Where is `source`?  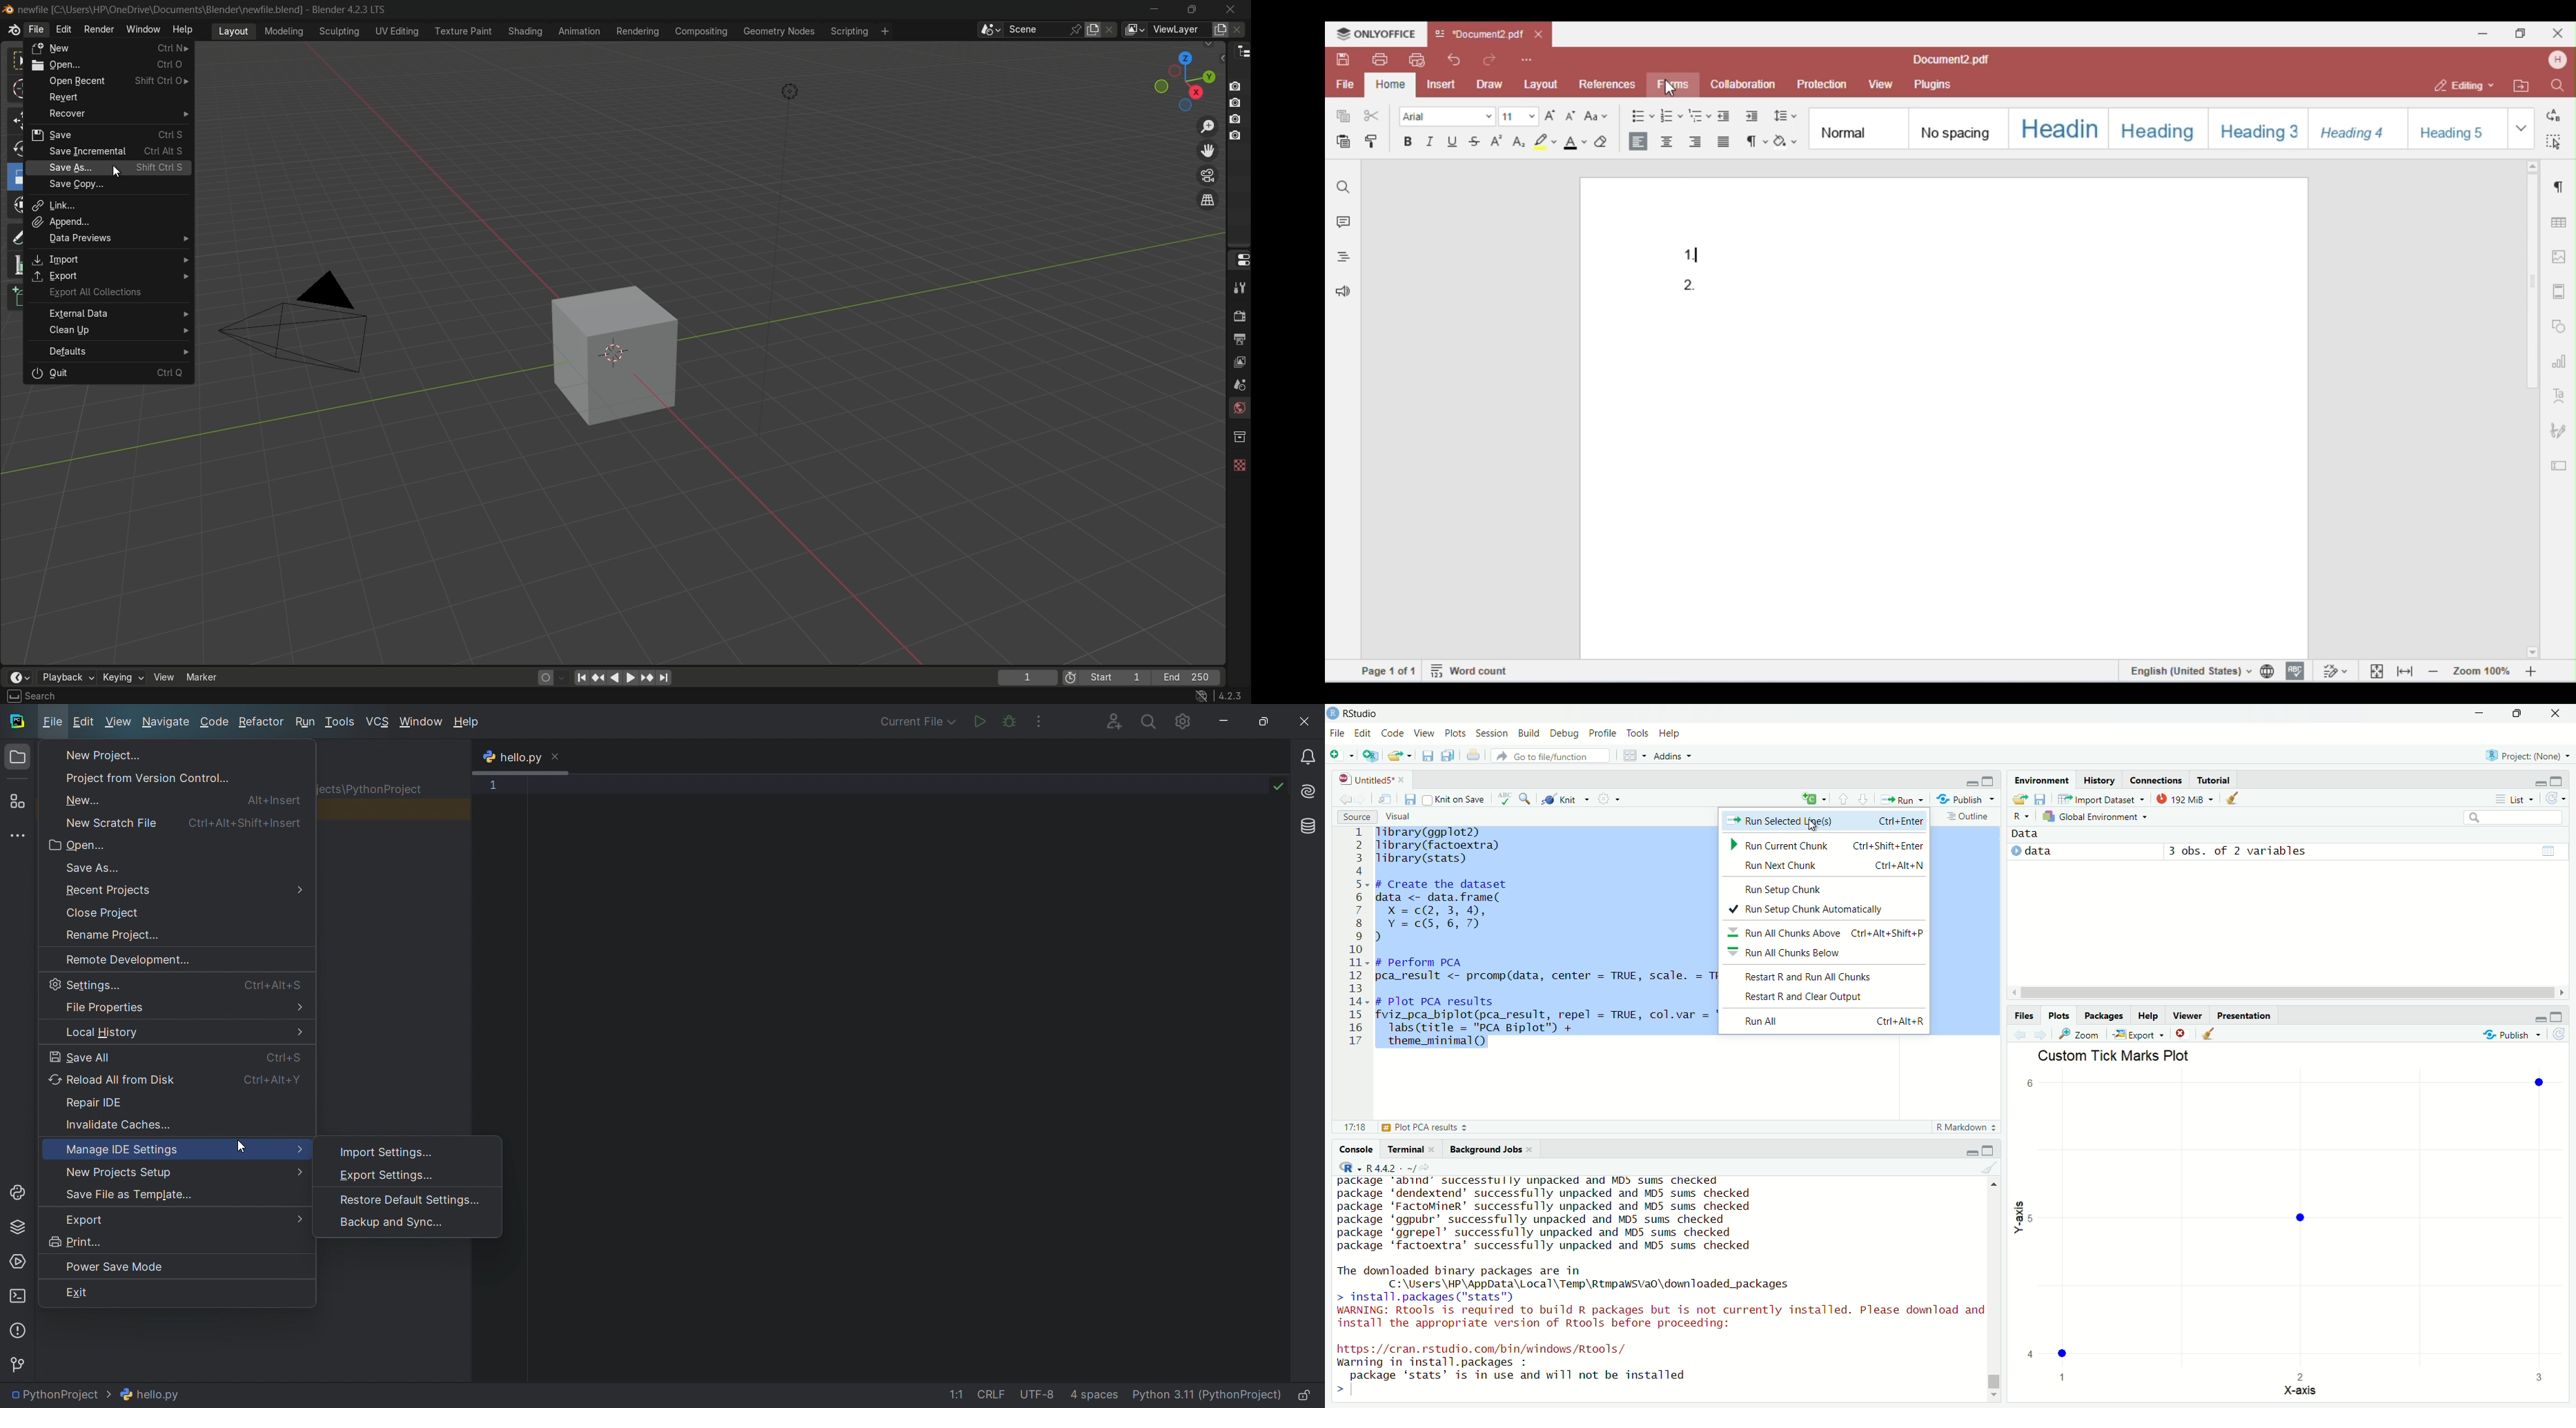
source is located at coordinates (1355, 816).